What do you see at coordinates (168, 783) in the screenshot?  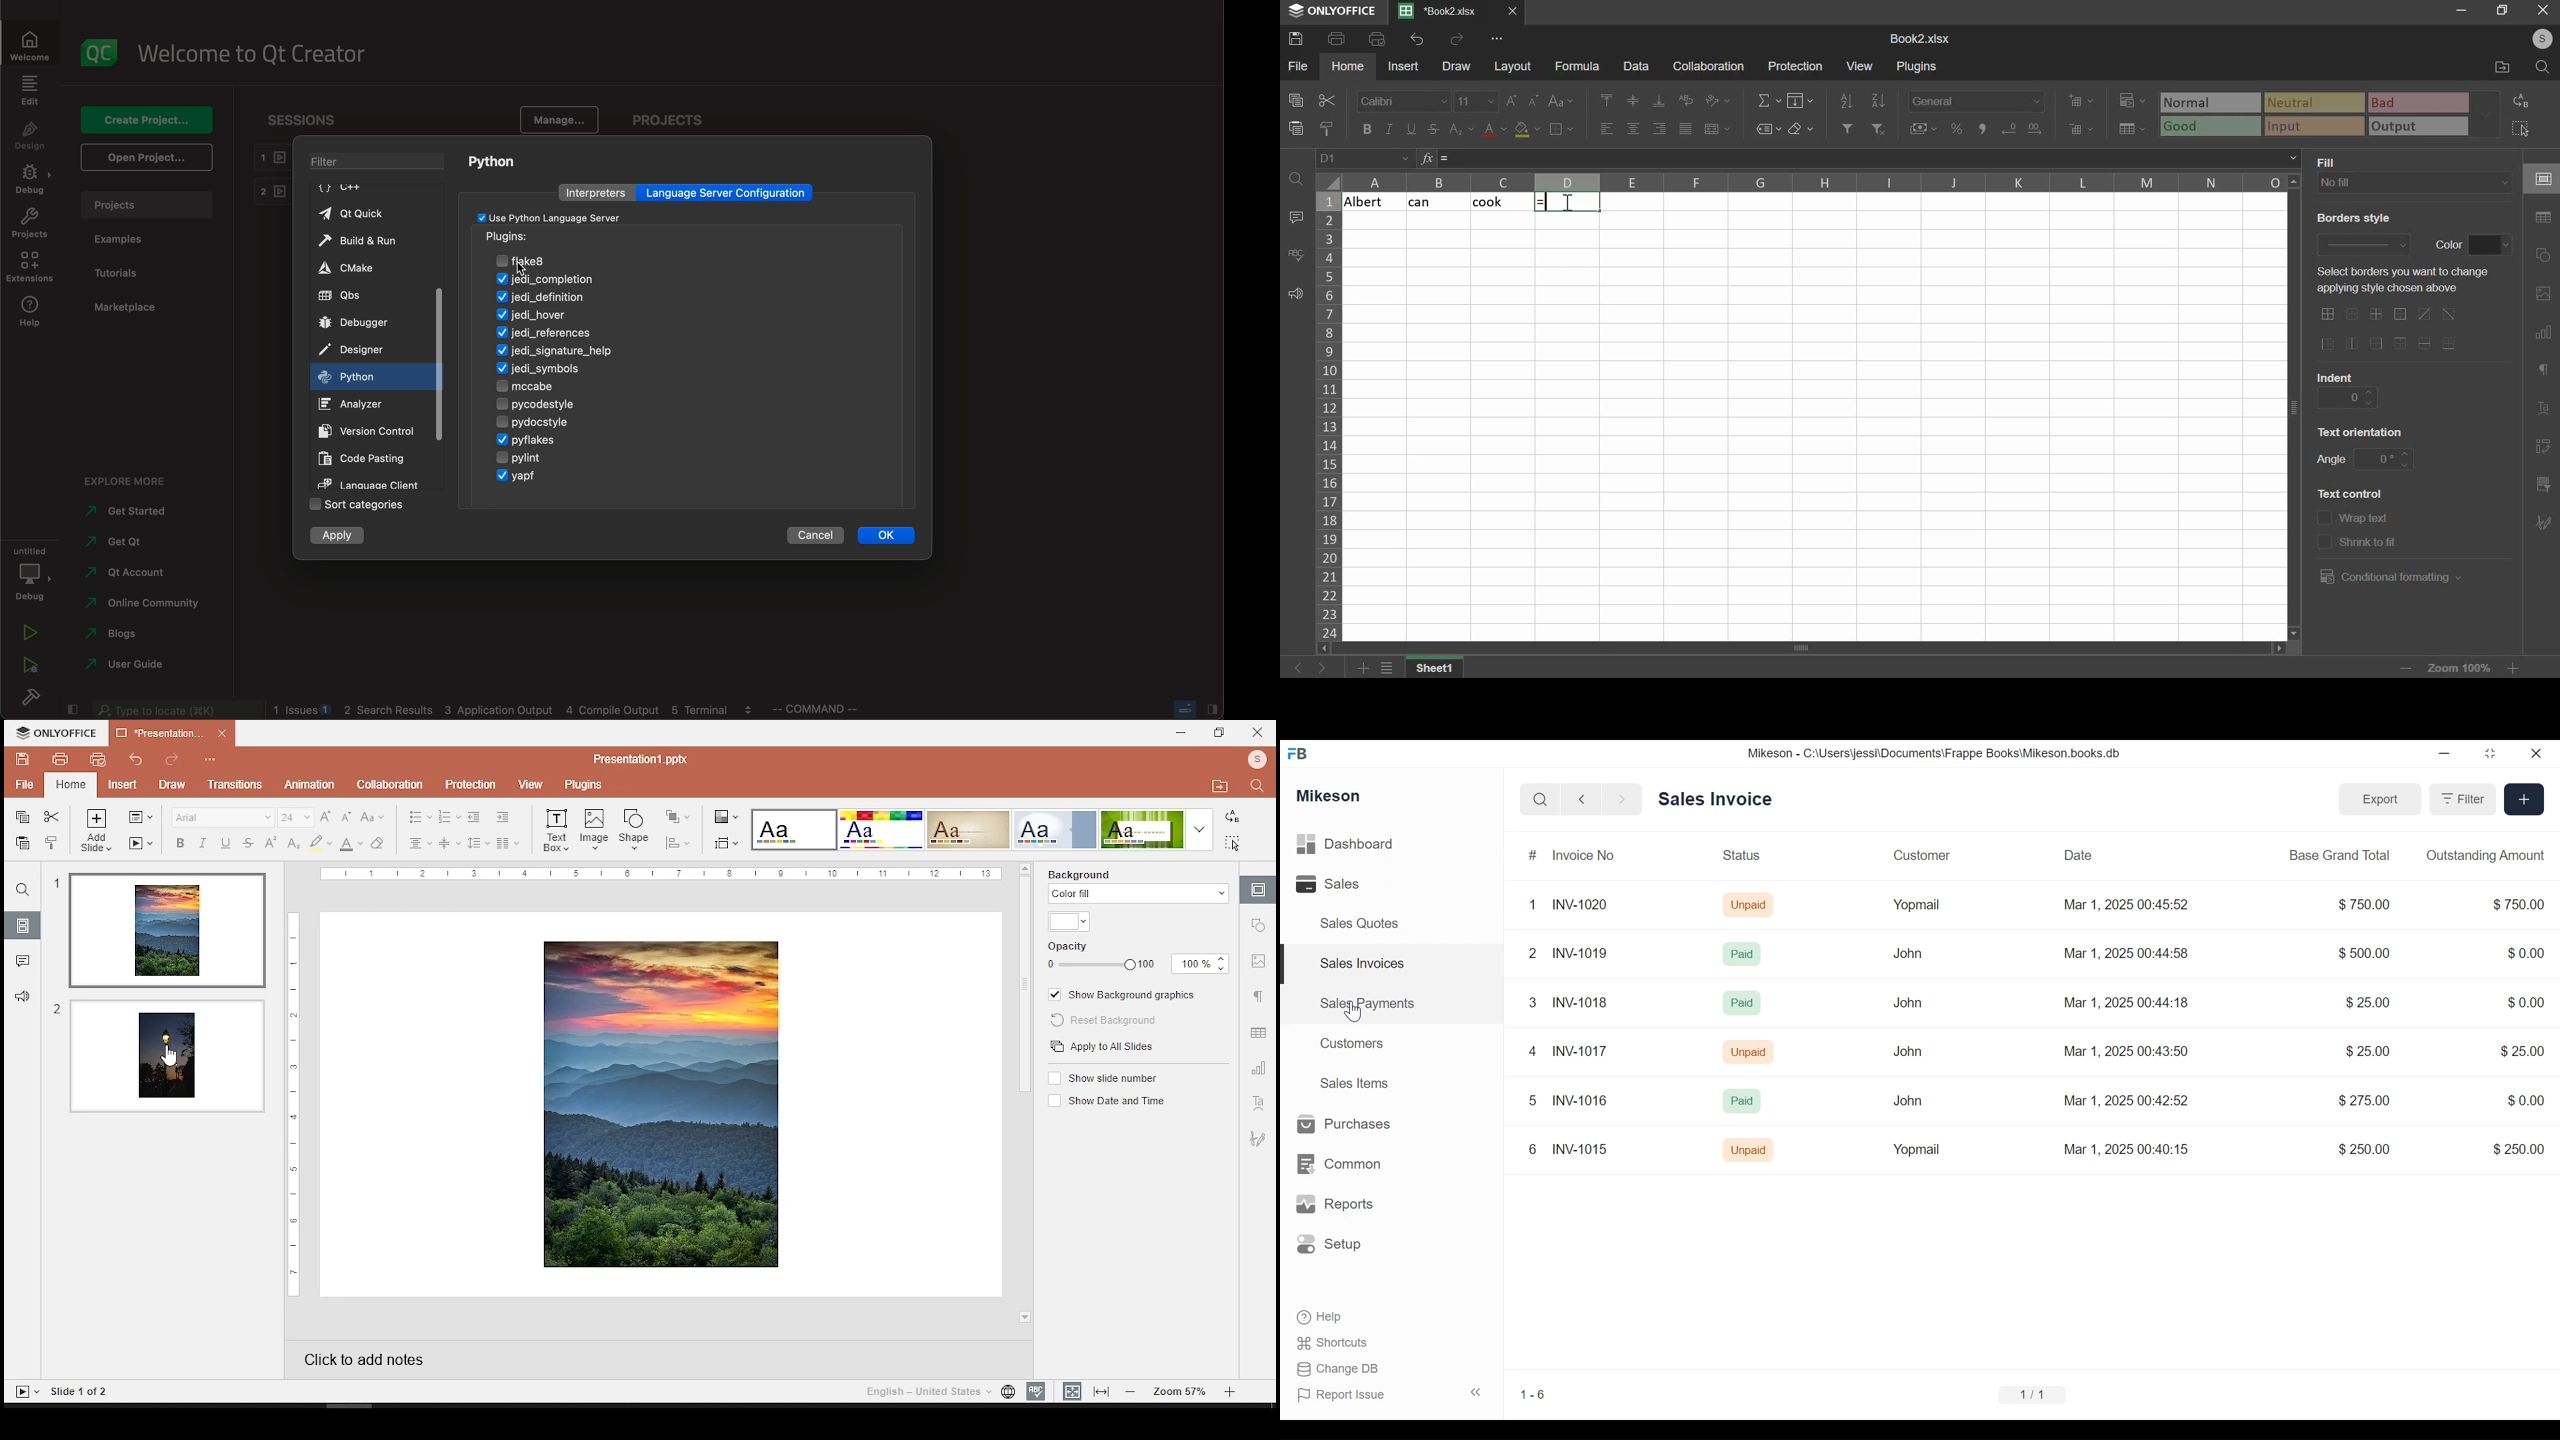 I see `draw` at bounding box center [168, 783].